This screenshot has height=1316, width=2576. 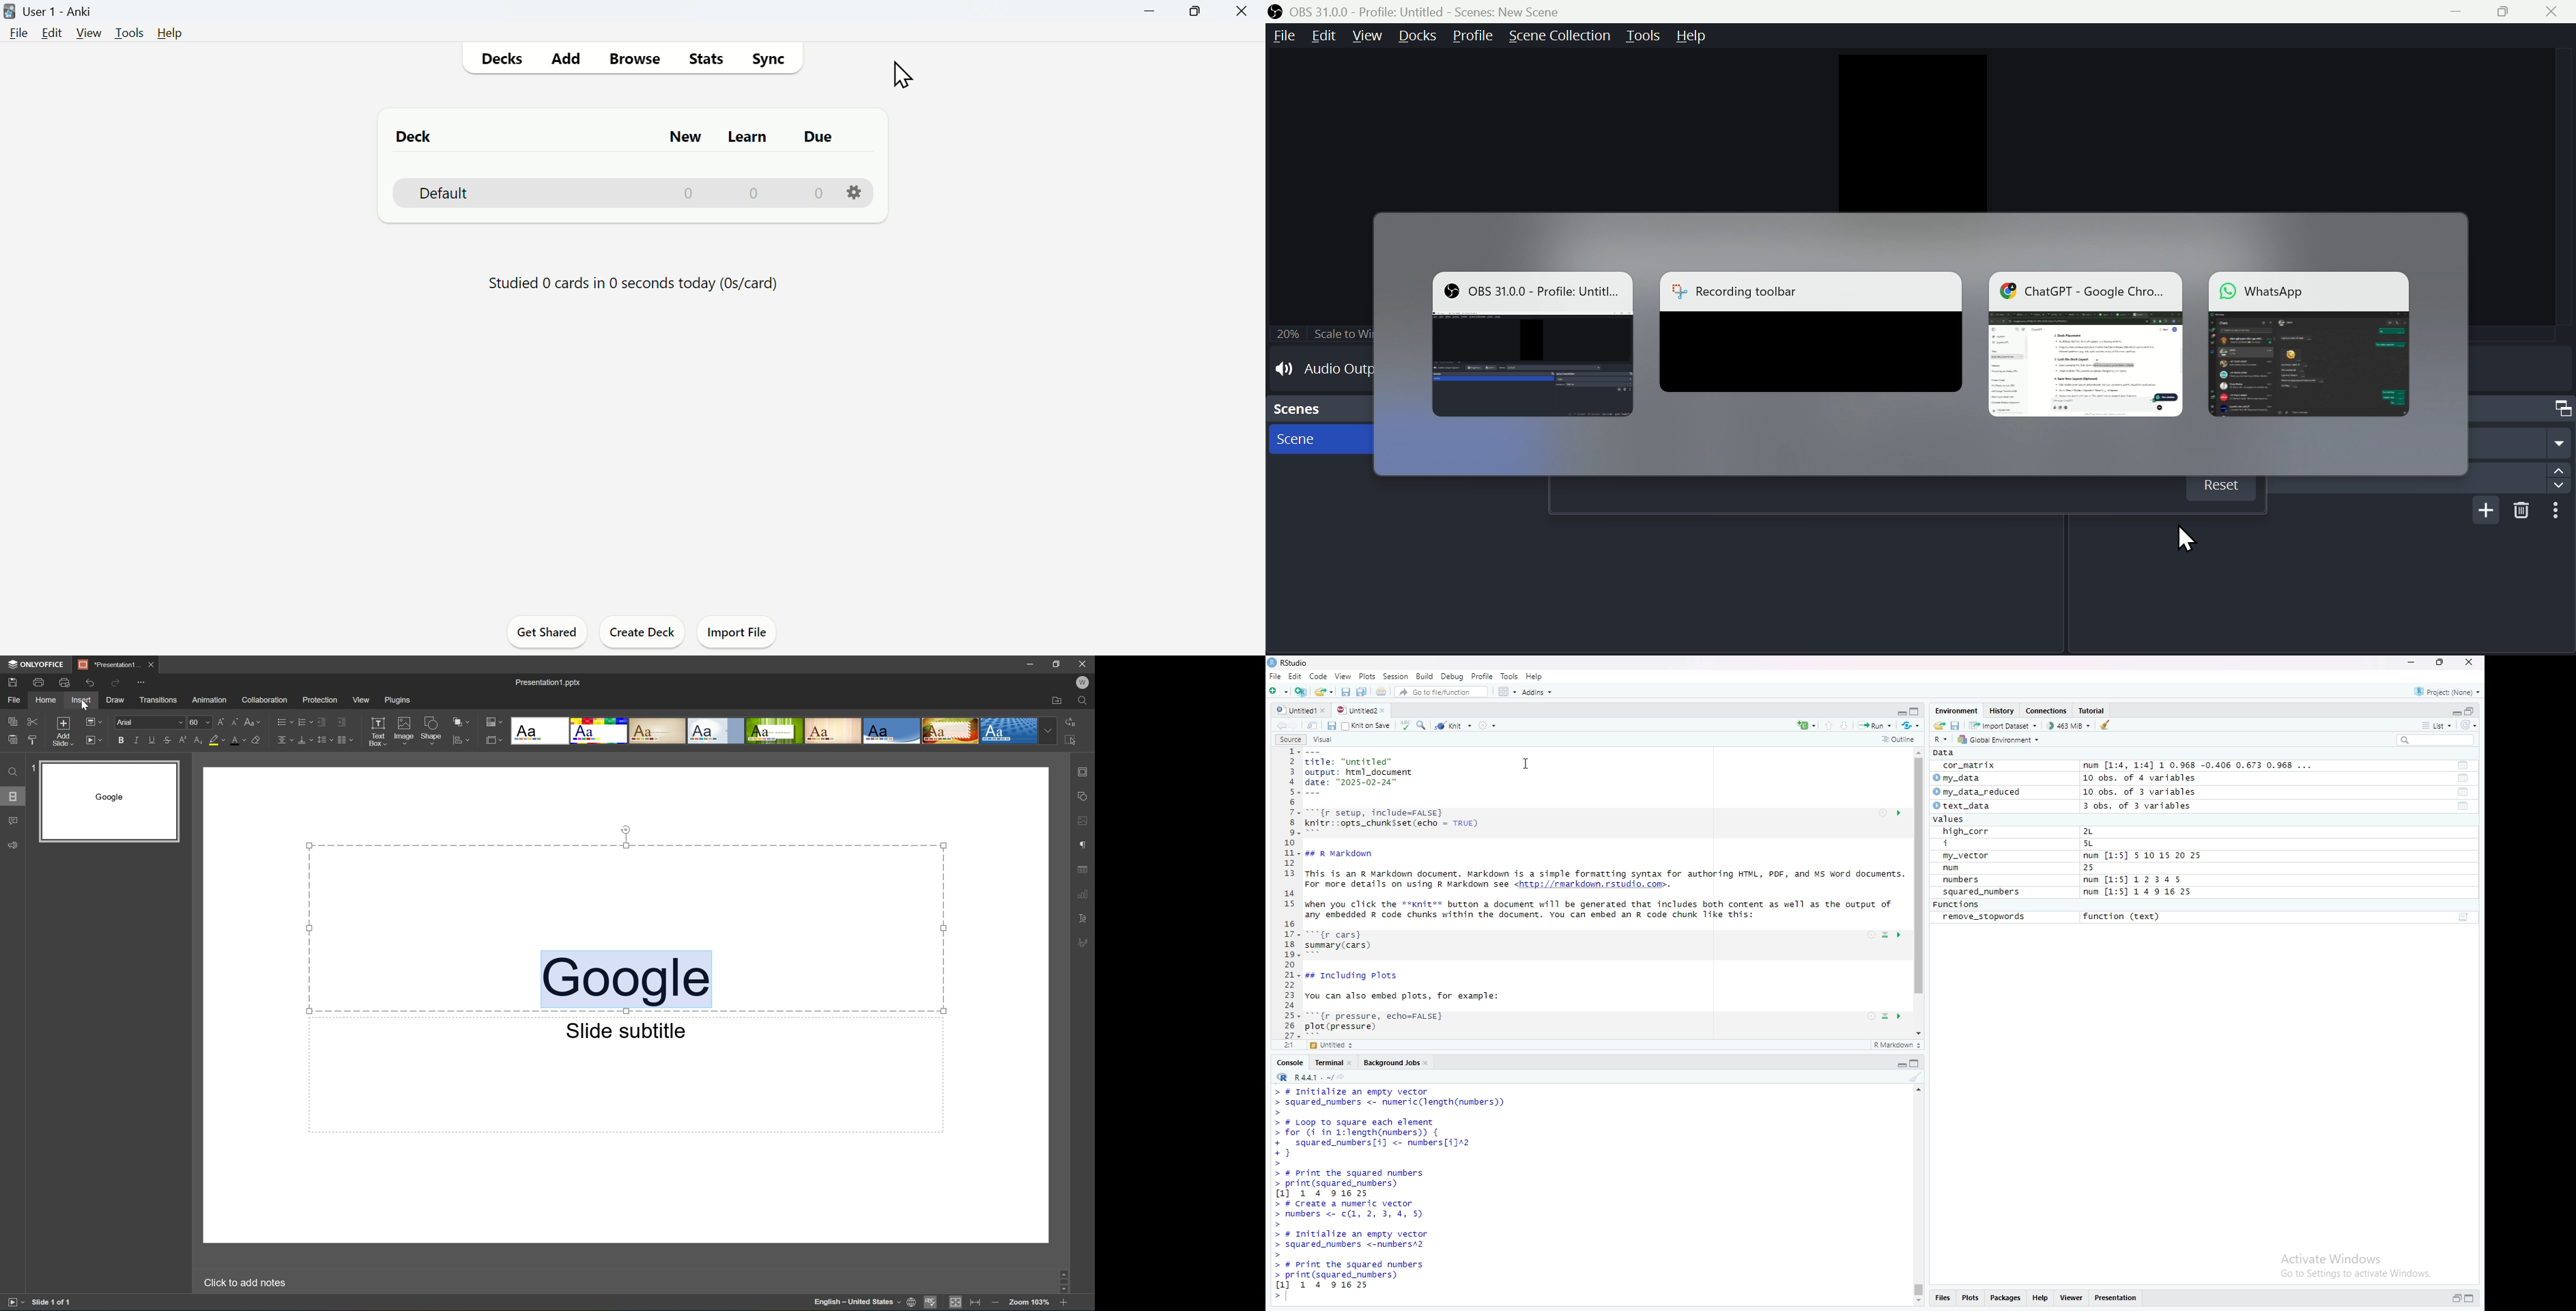 I want to click on Change slide layout, so click(x=95, y=722).